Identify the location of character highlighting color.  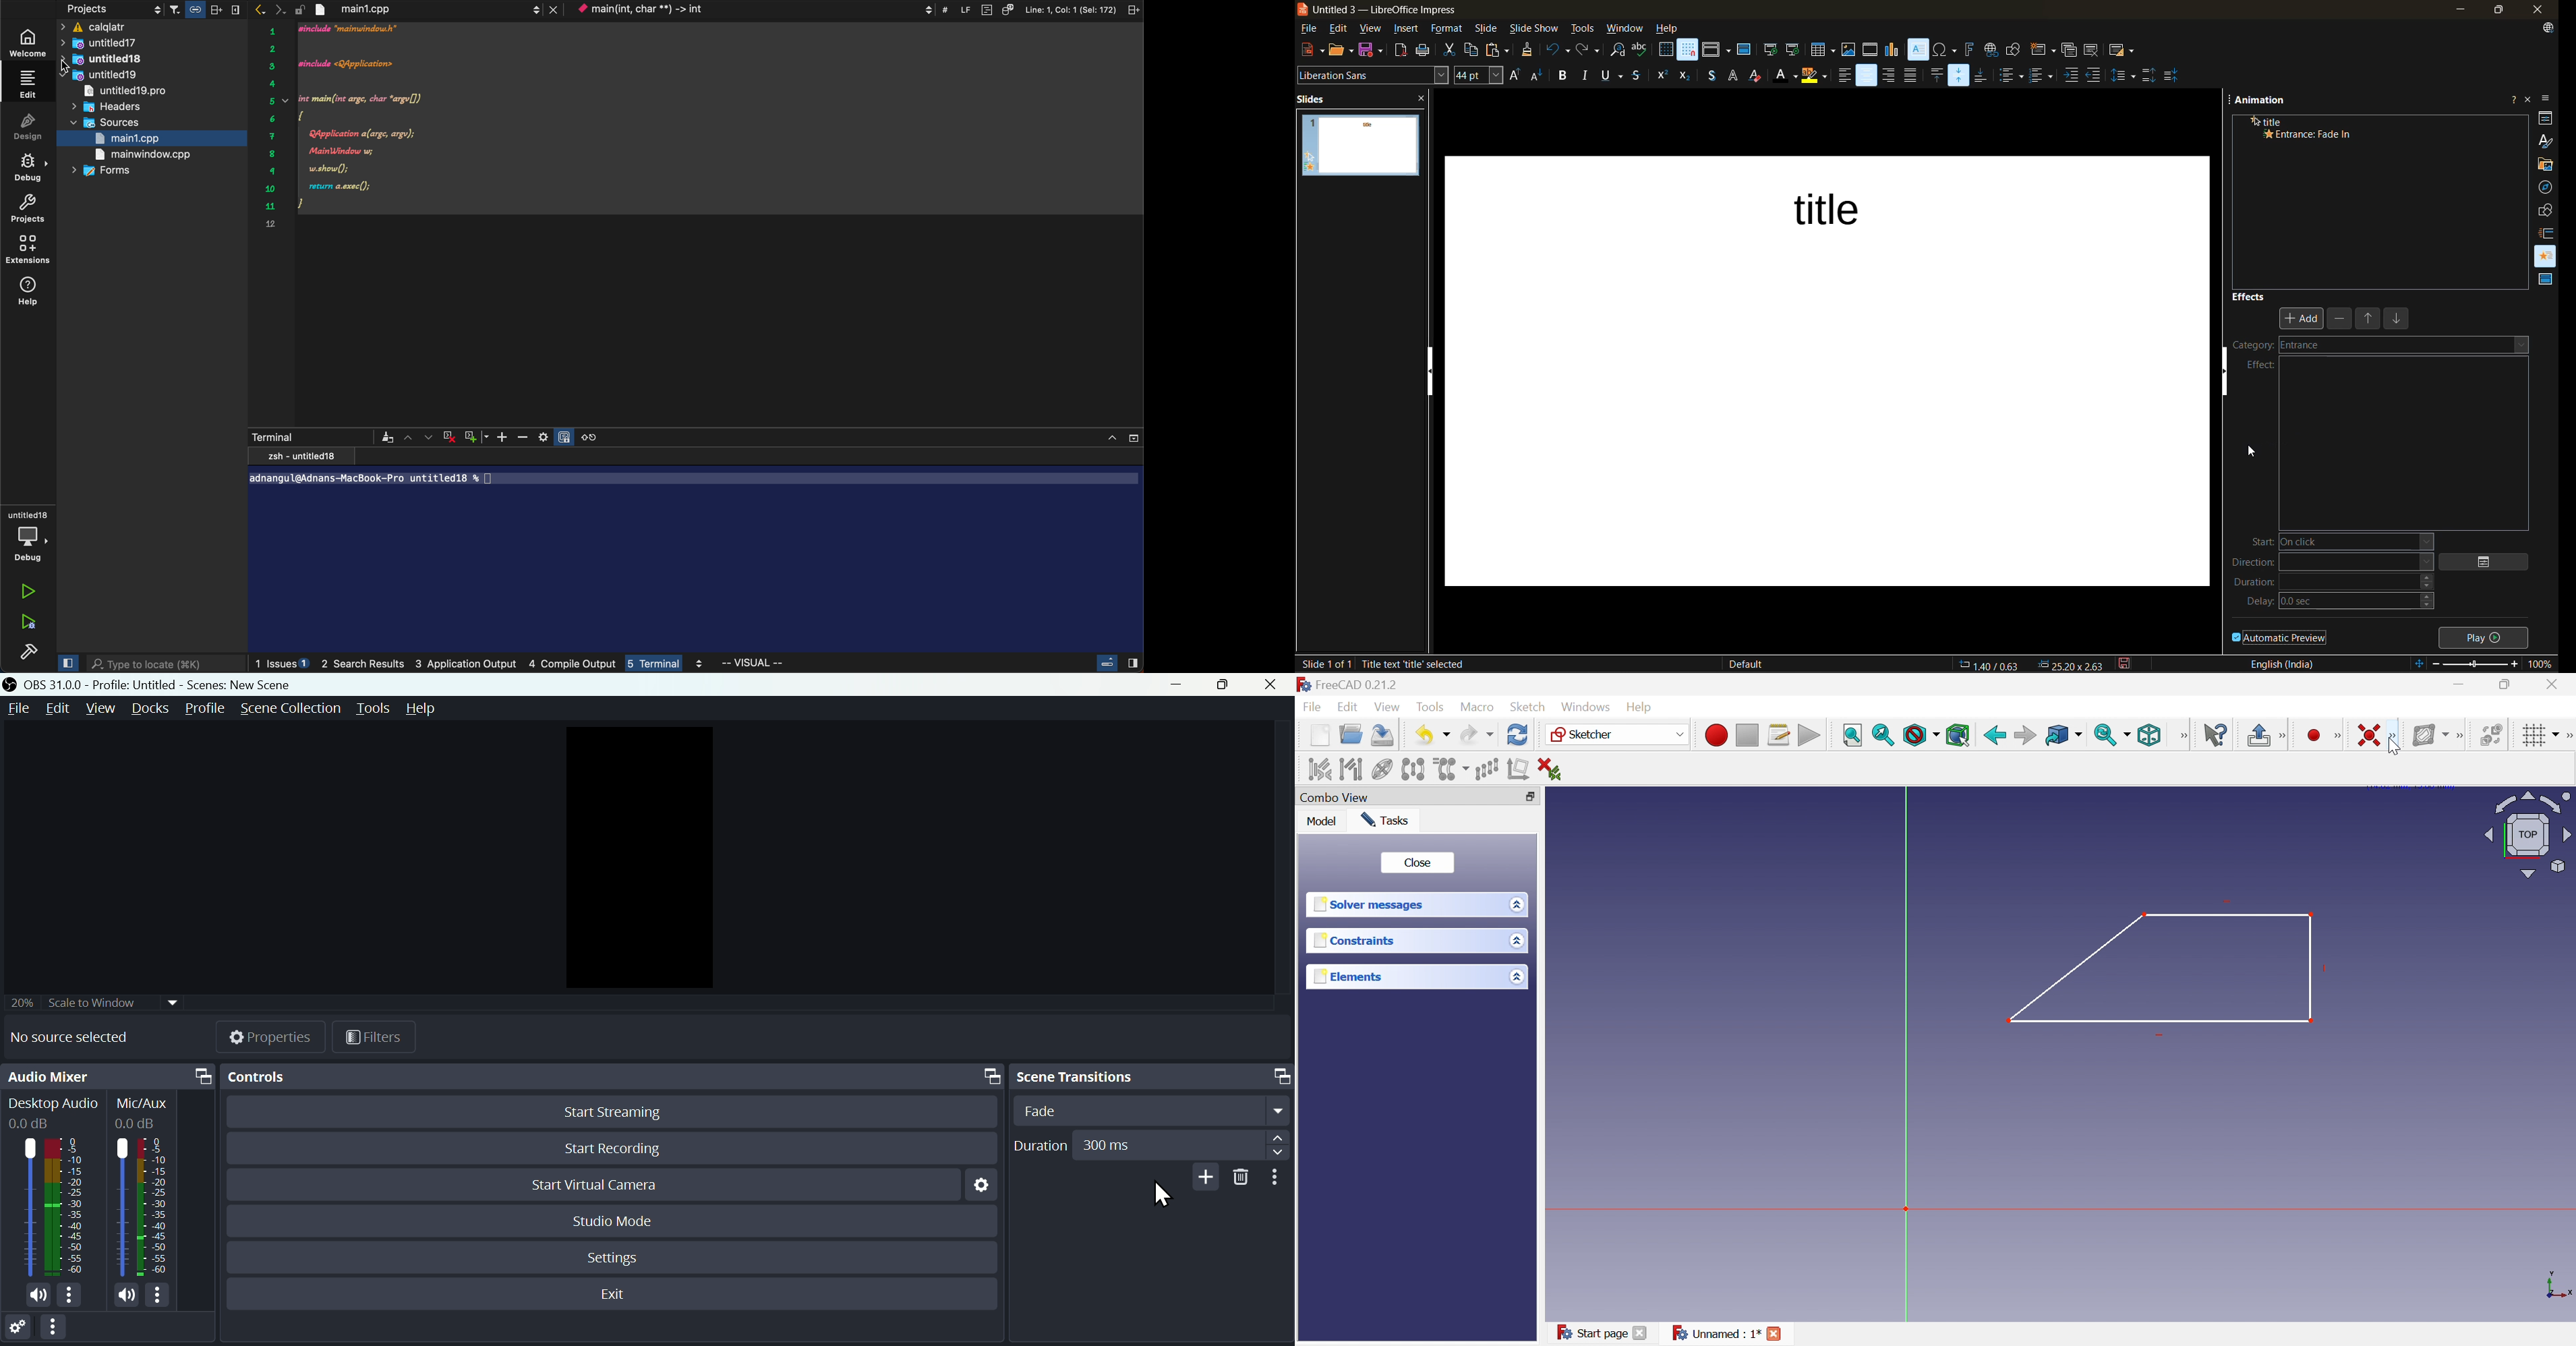
(1816, 76).